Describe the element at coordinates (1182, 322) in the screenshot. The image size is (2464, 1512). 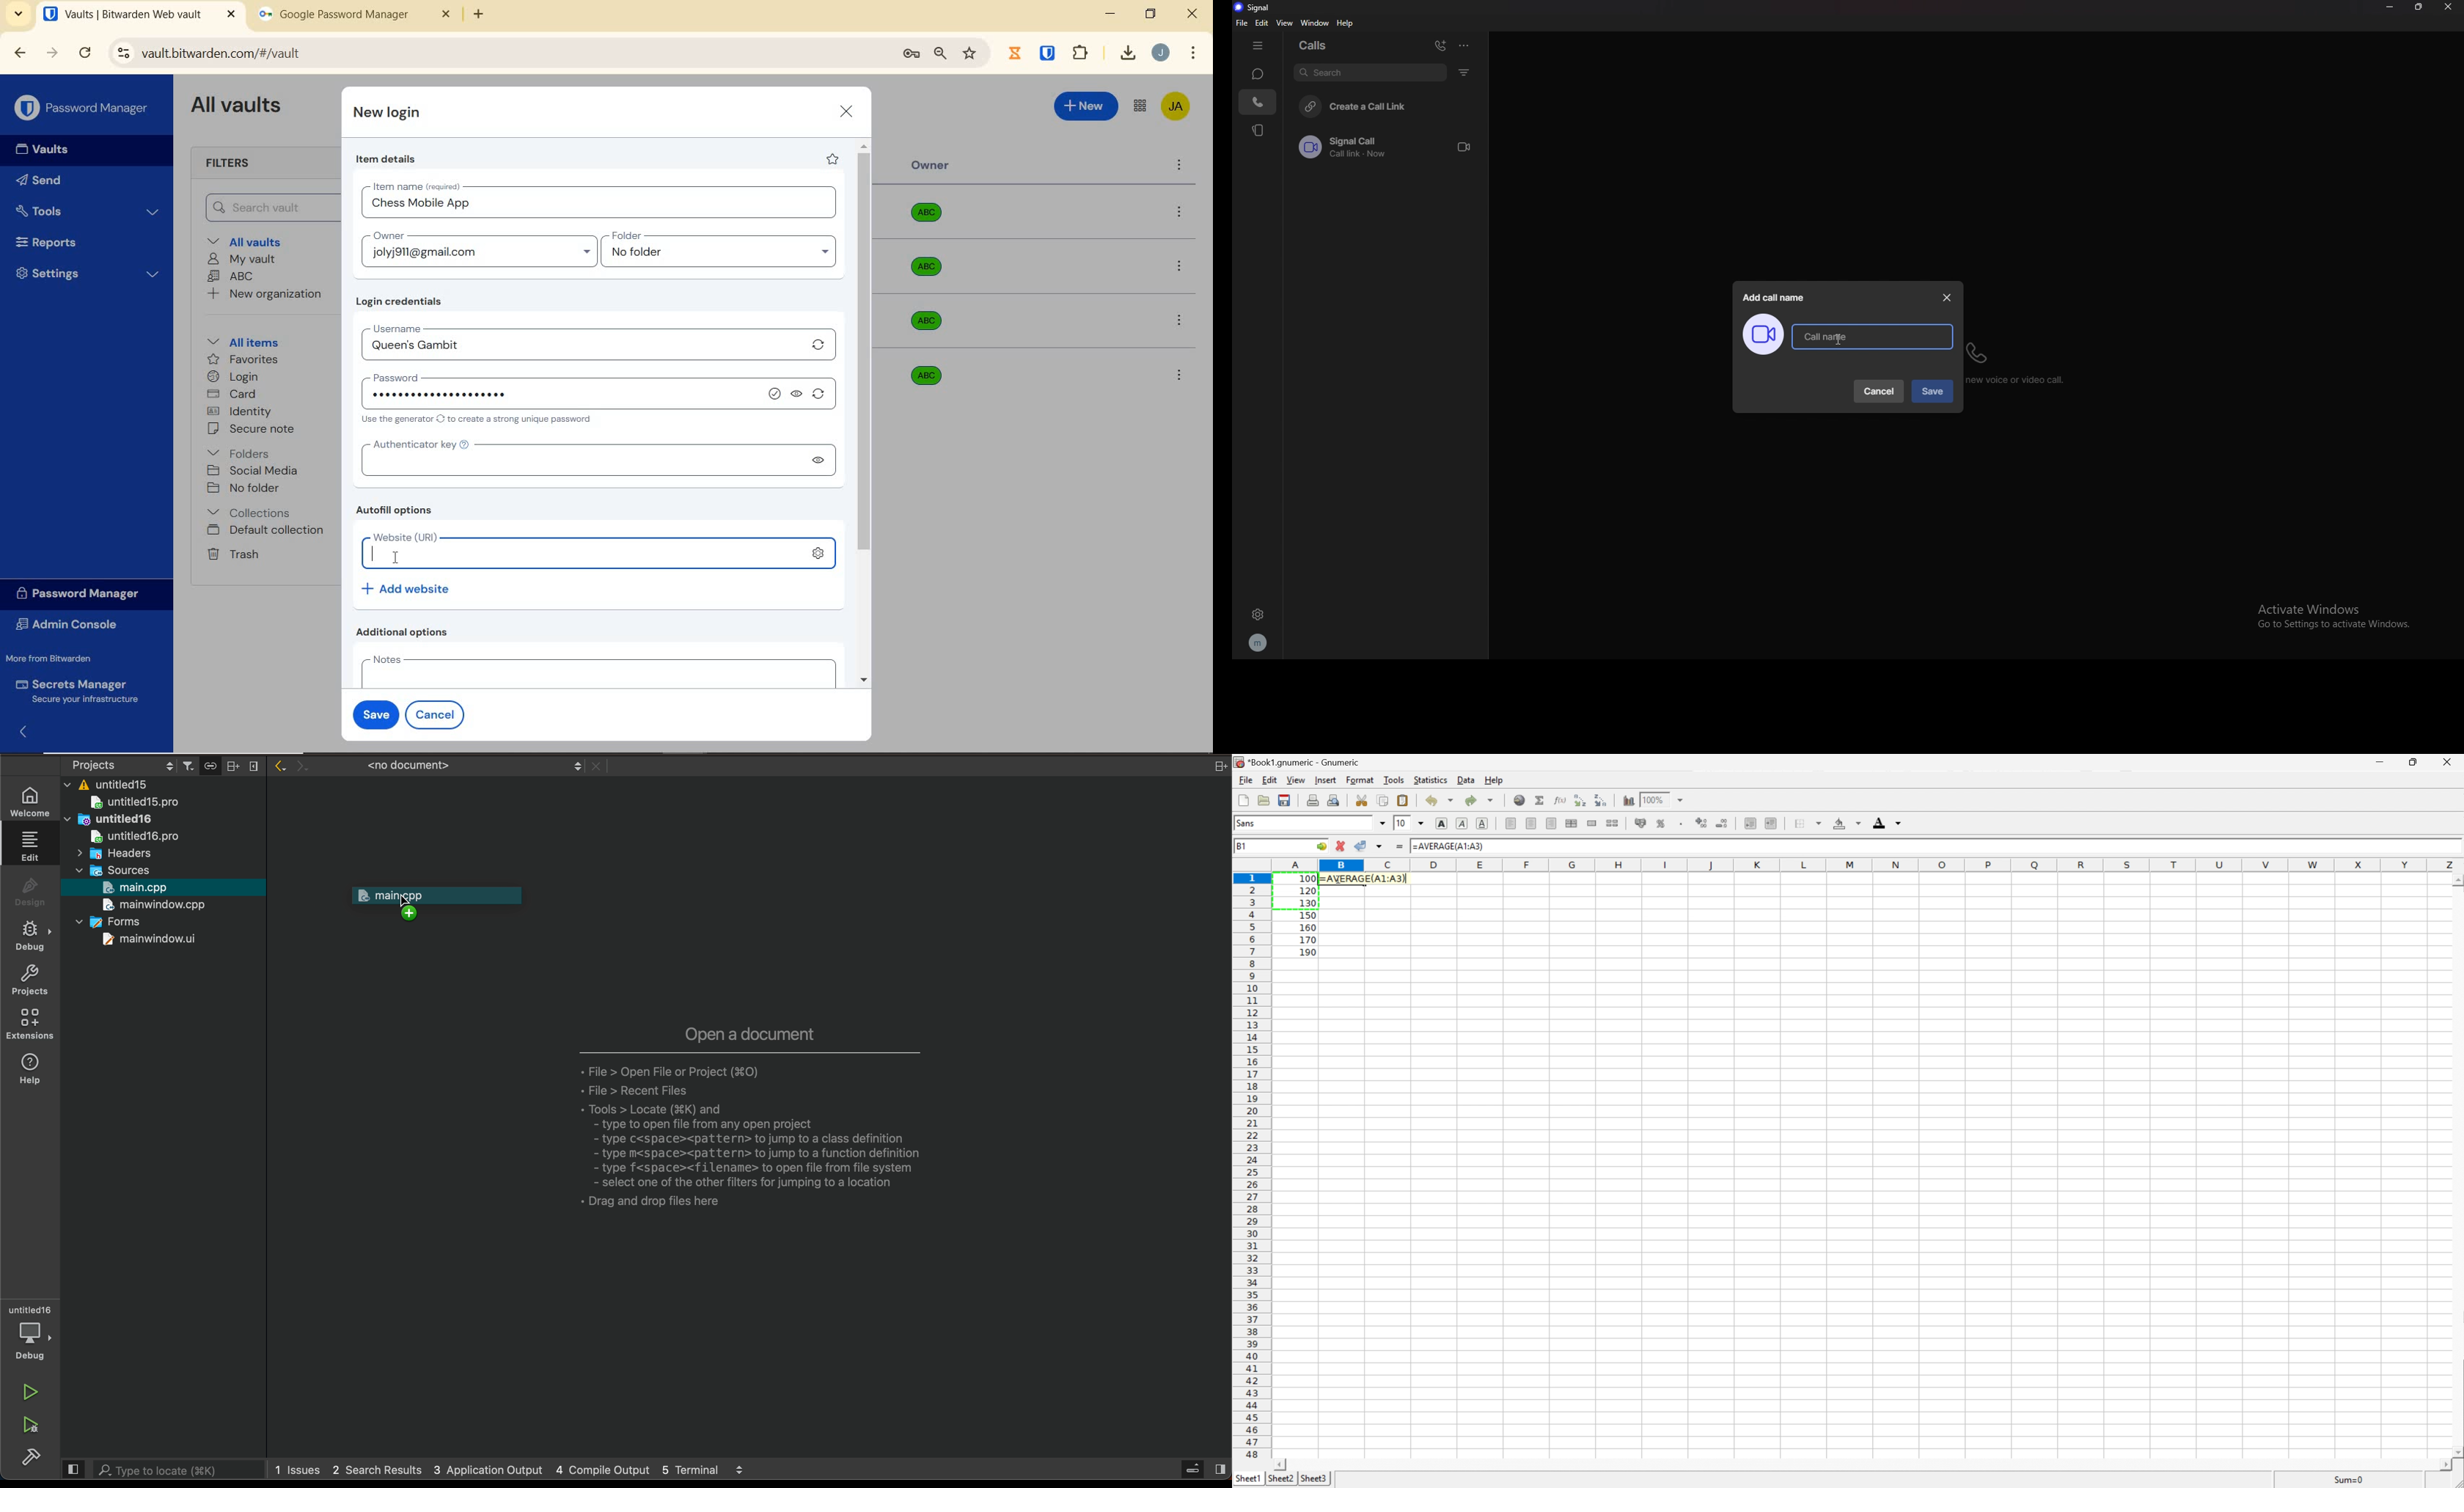
I see `option` at that location.